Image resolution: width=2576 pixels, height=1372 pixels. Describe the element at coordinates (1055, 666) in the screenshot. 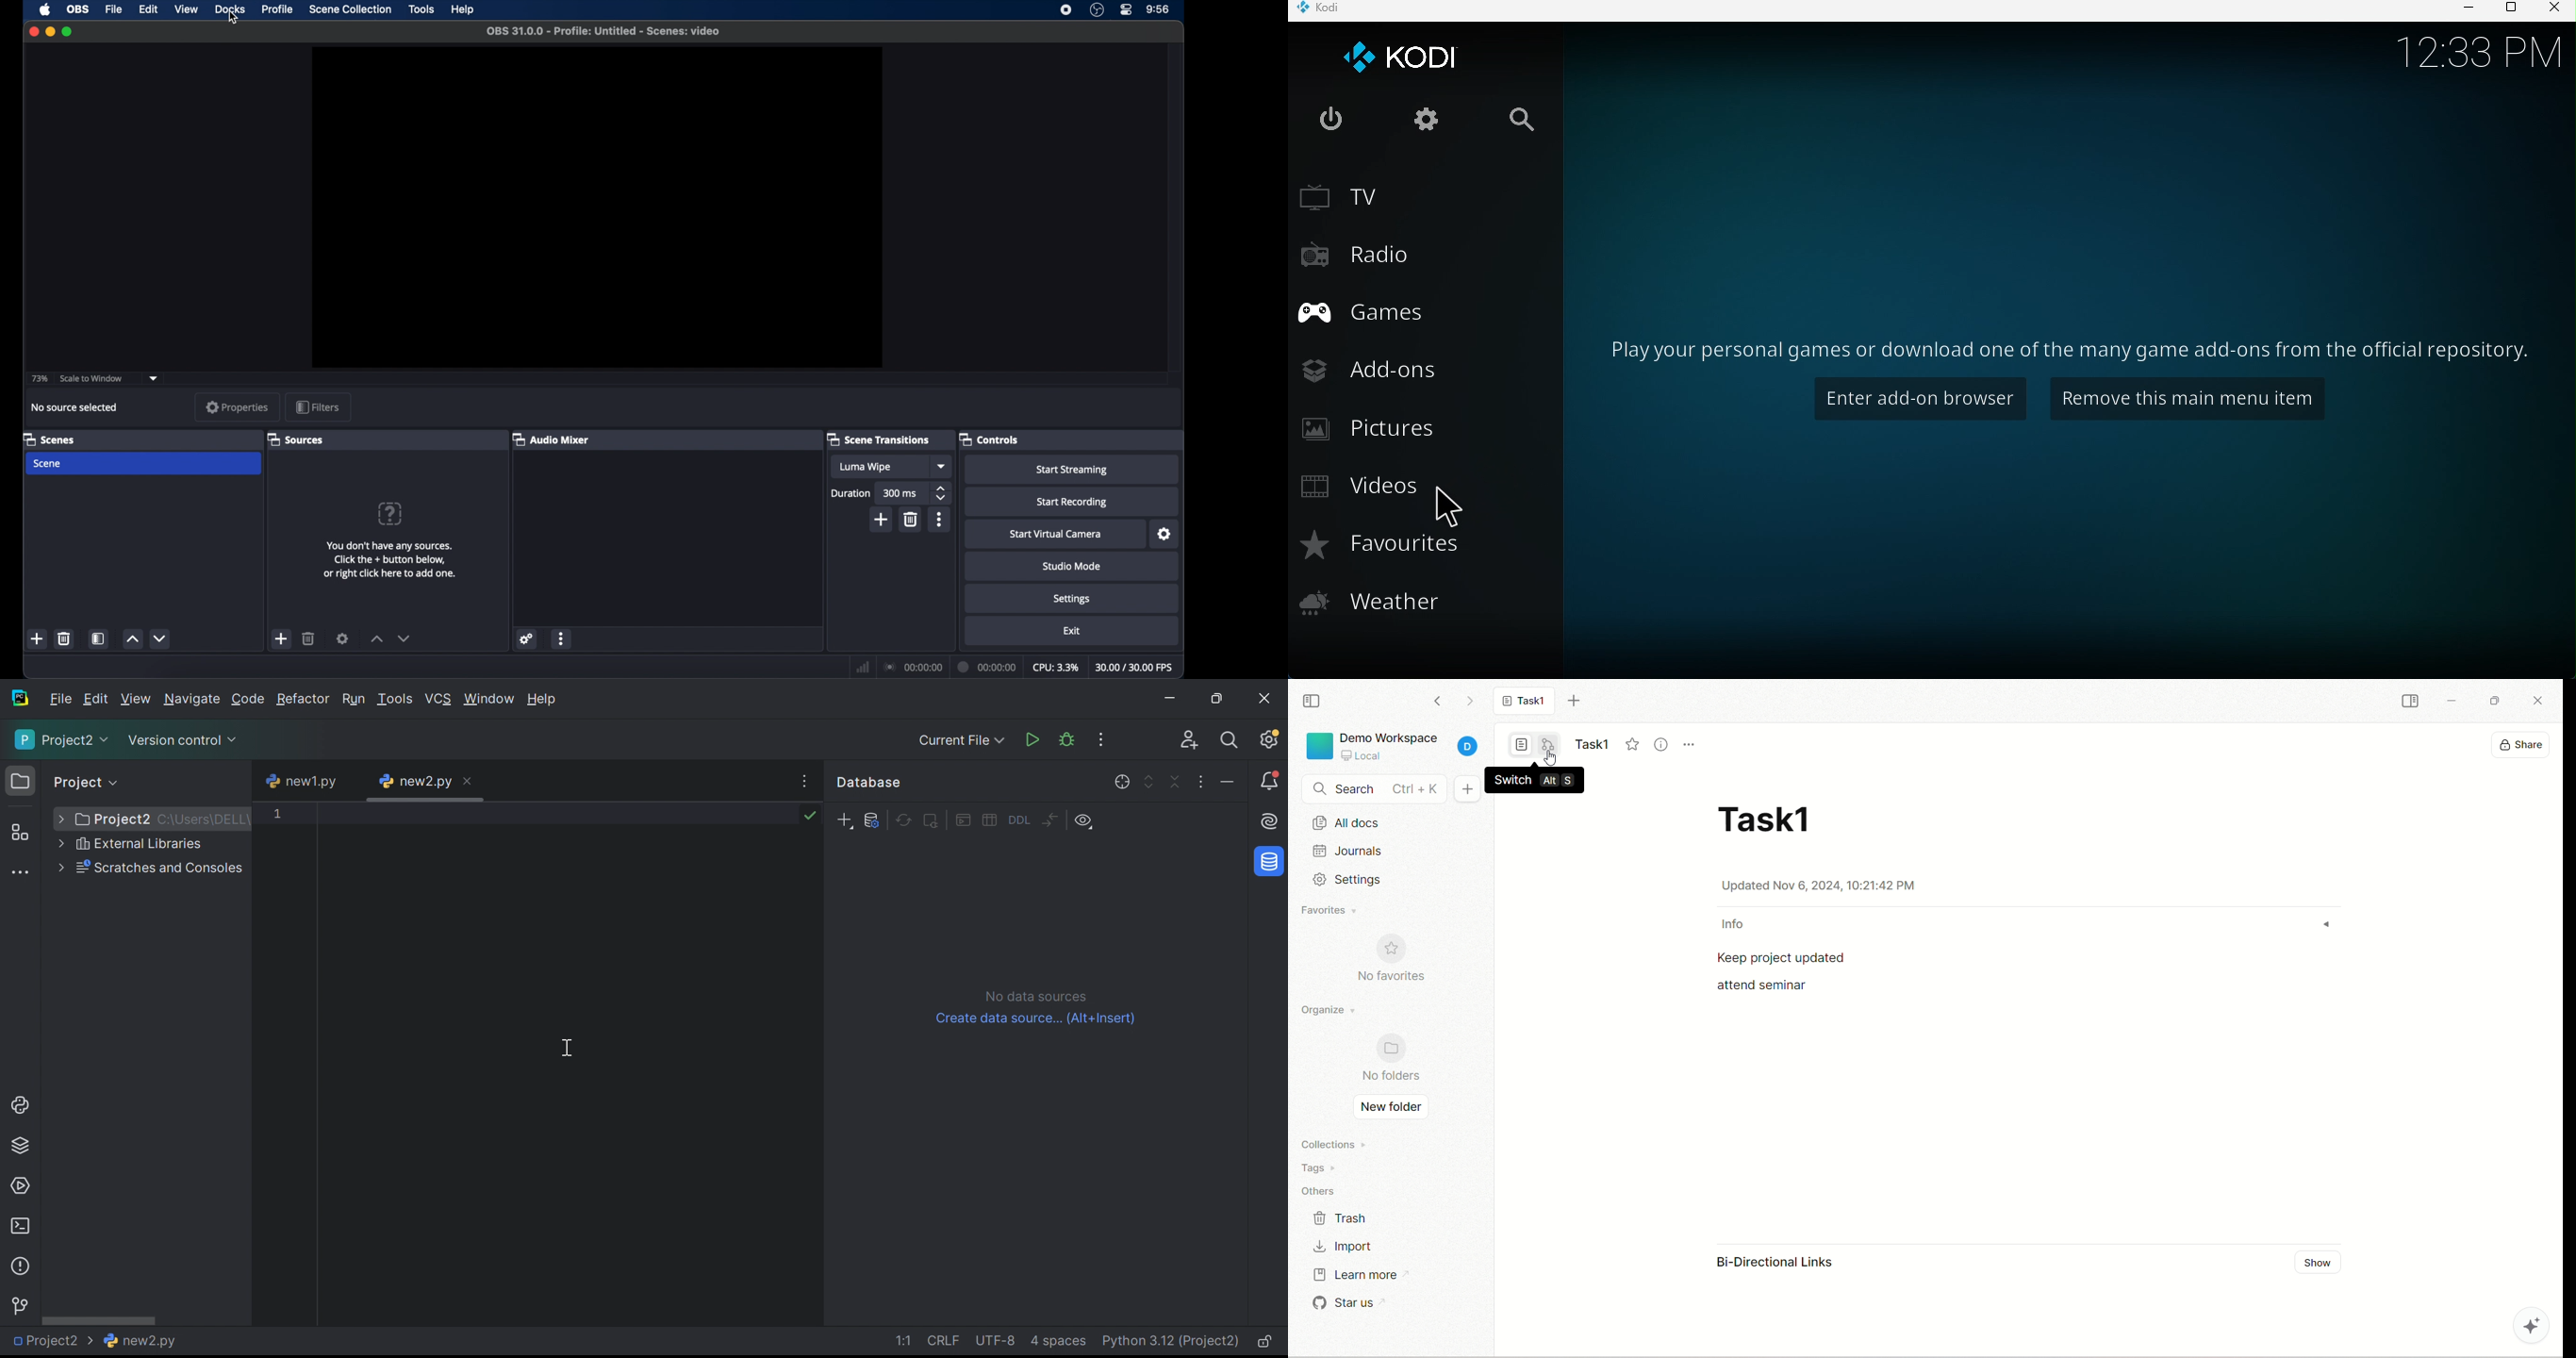

I see `cpu` at that location.